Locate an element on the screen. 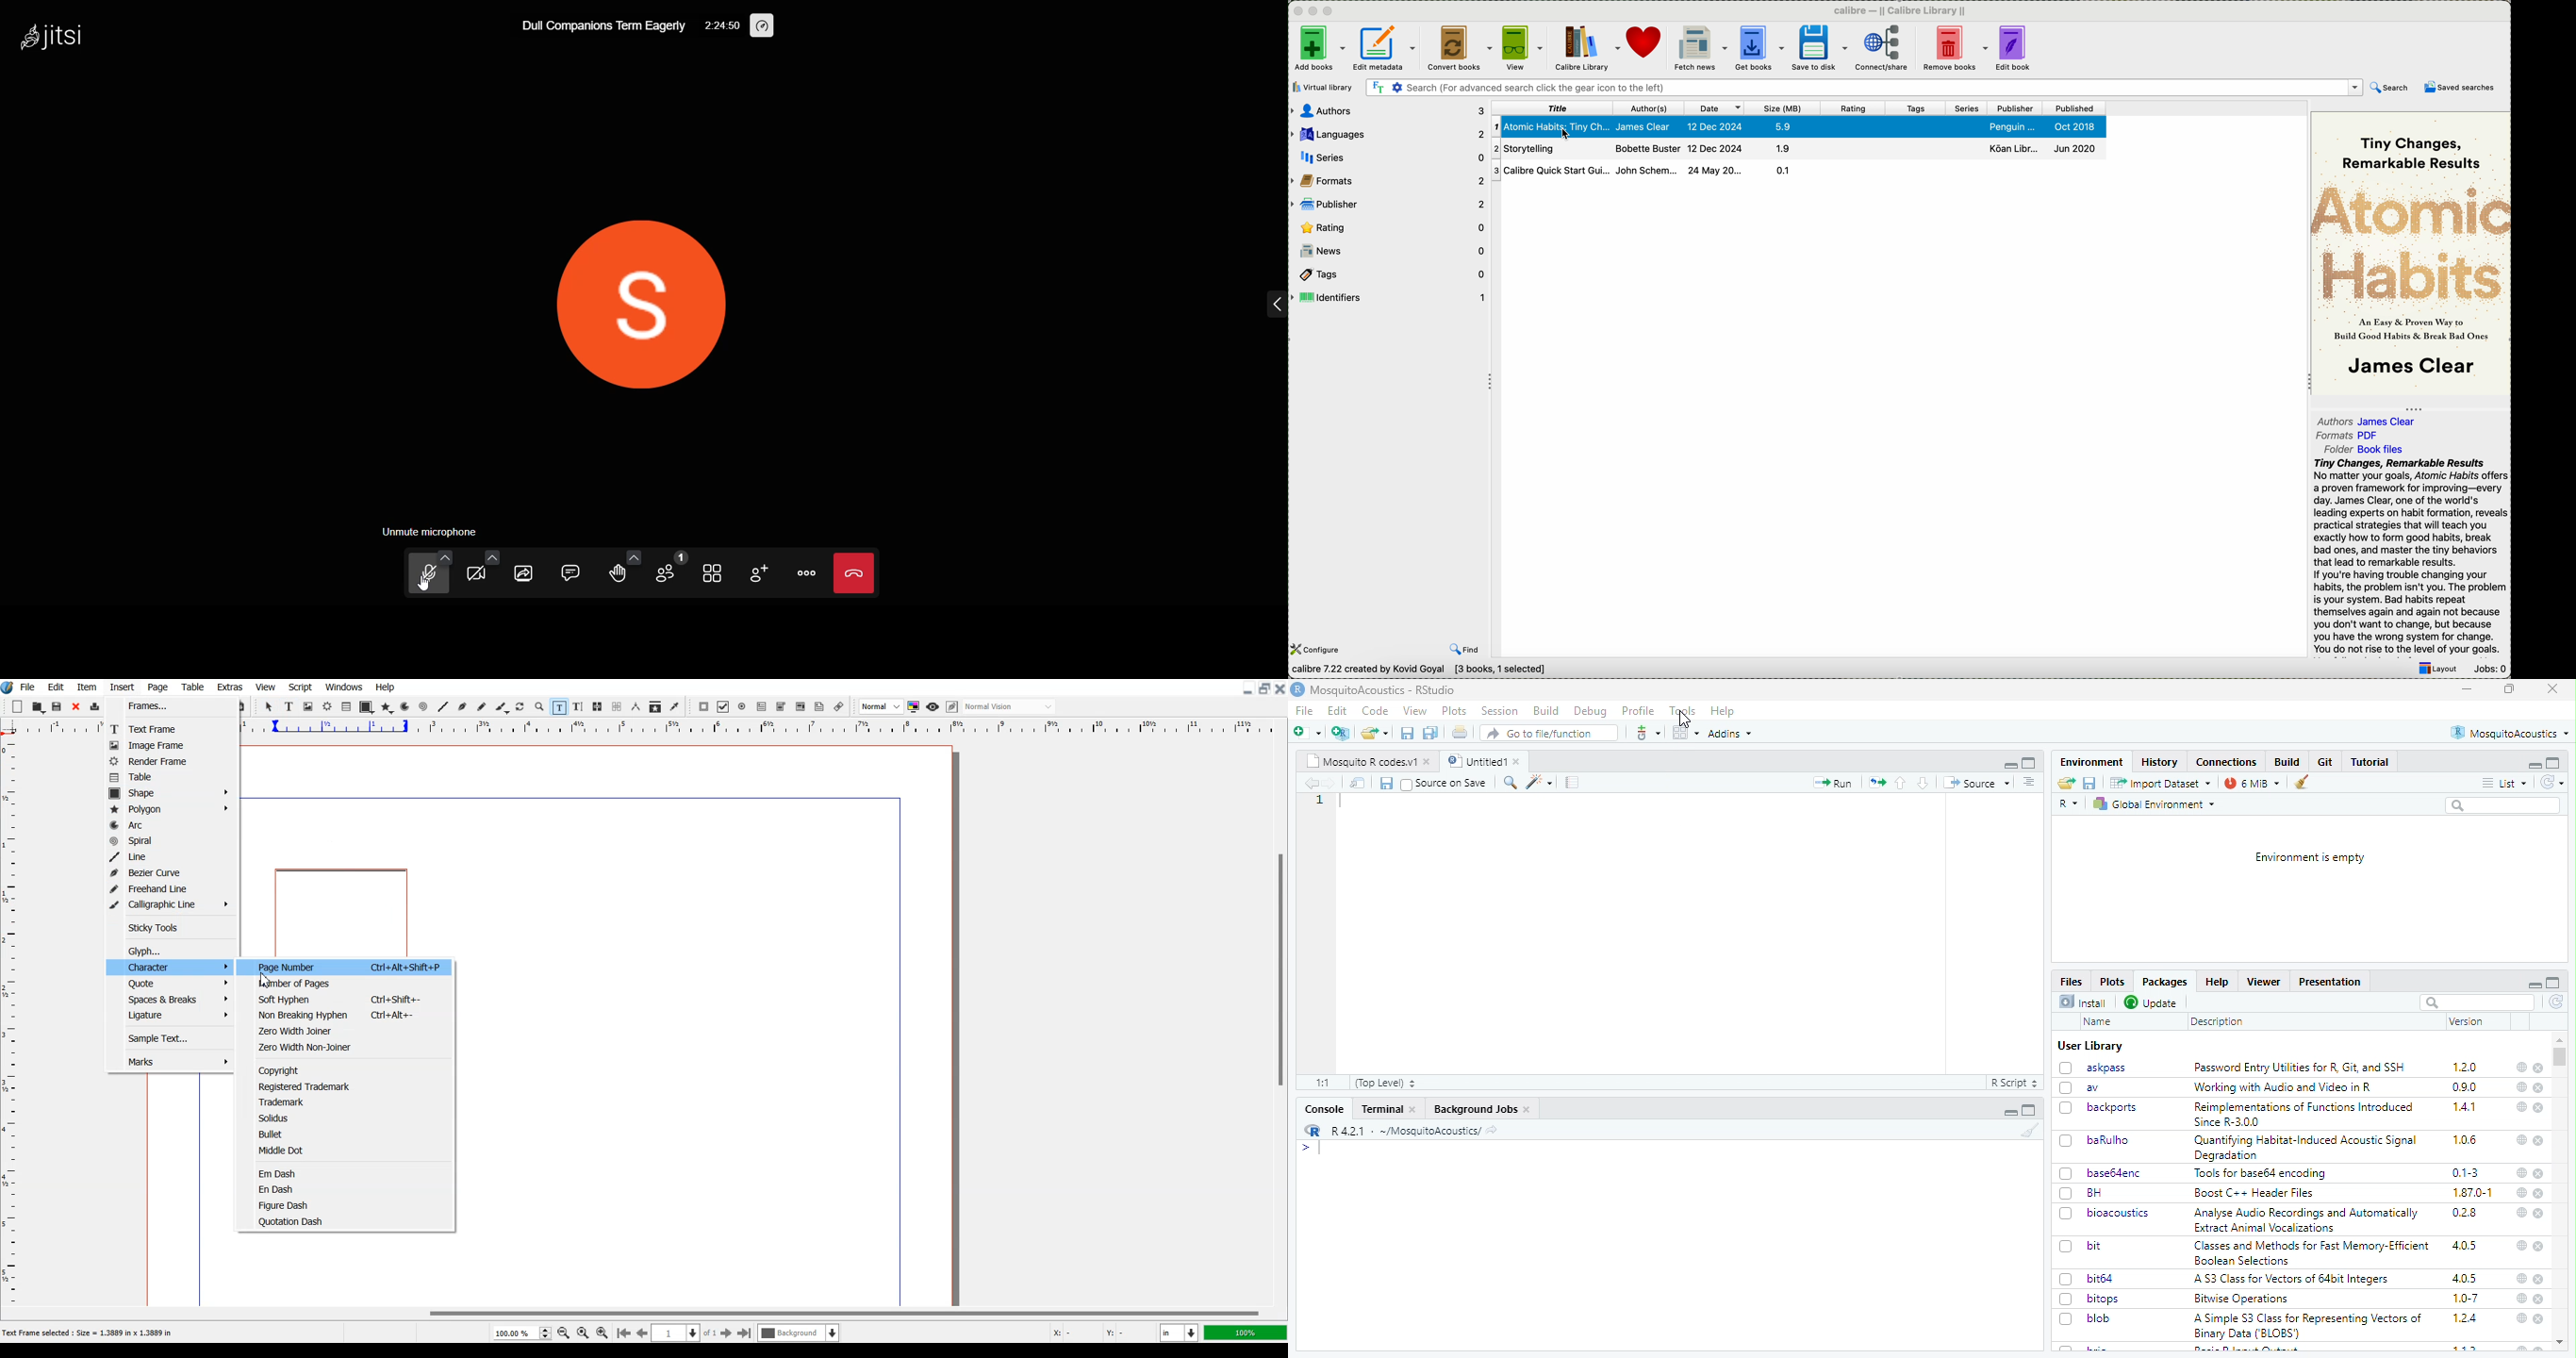 The image size is (2576, 1372). Files is located at coordinates (2072, 981).